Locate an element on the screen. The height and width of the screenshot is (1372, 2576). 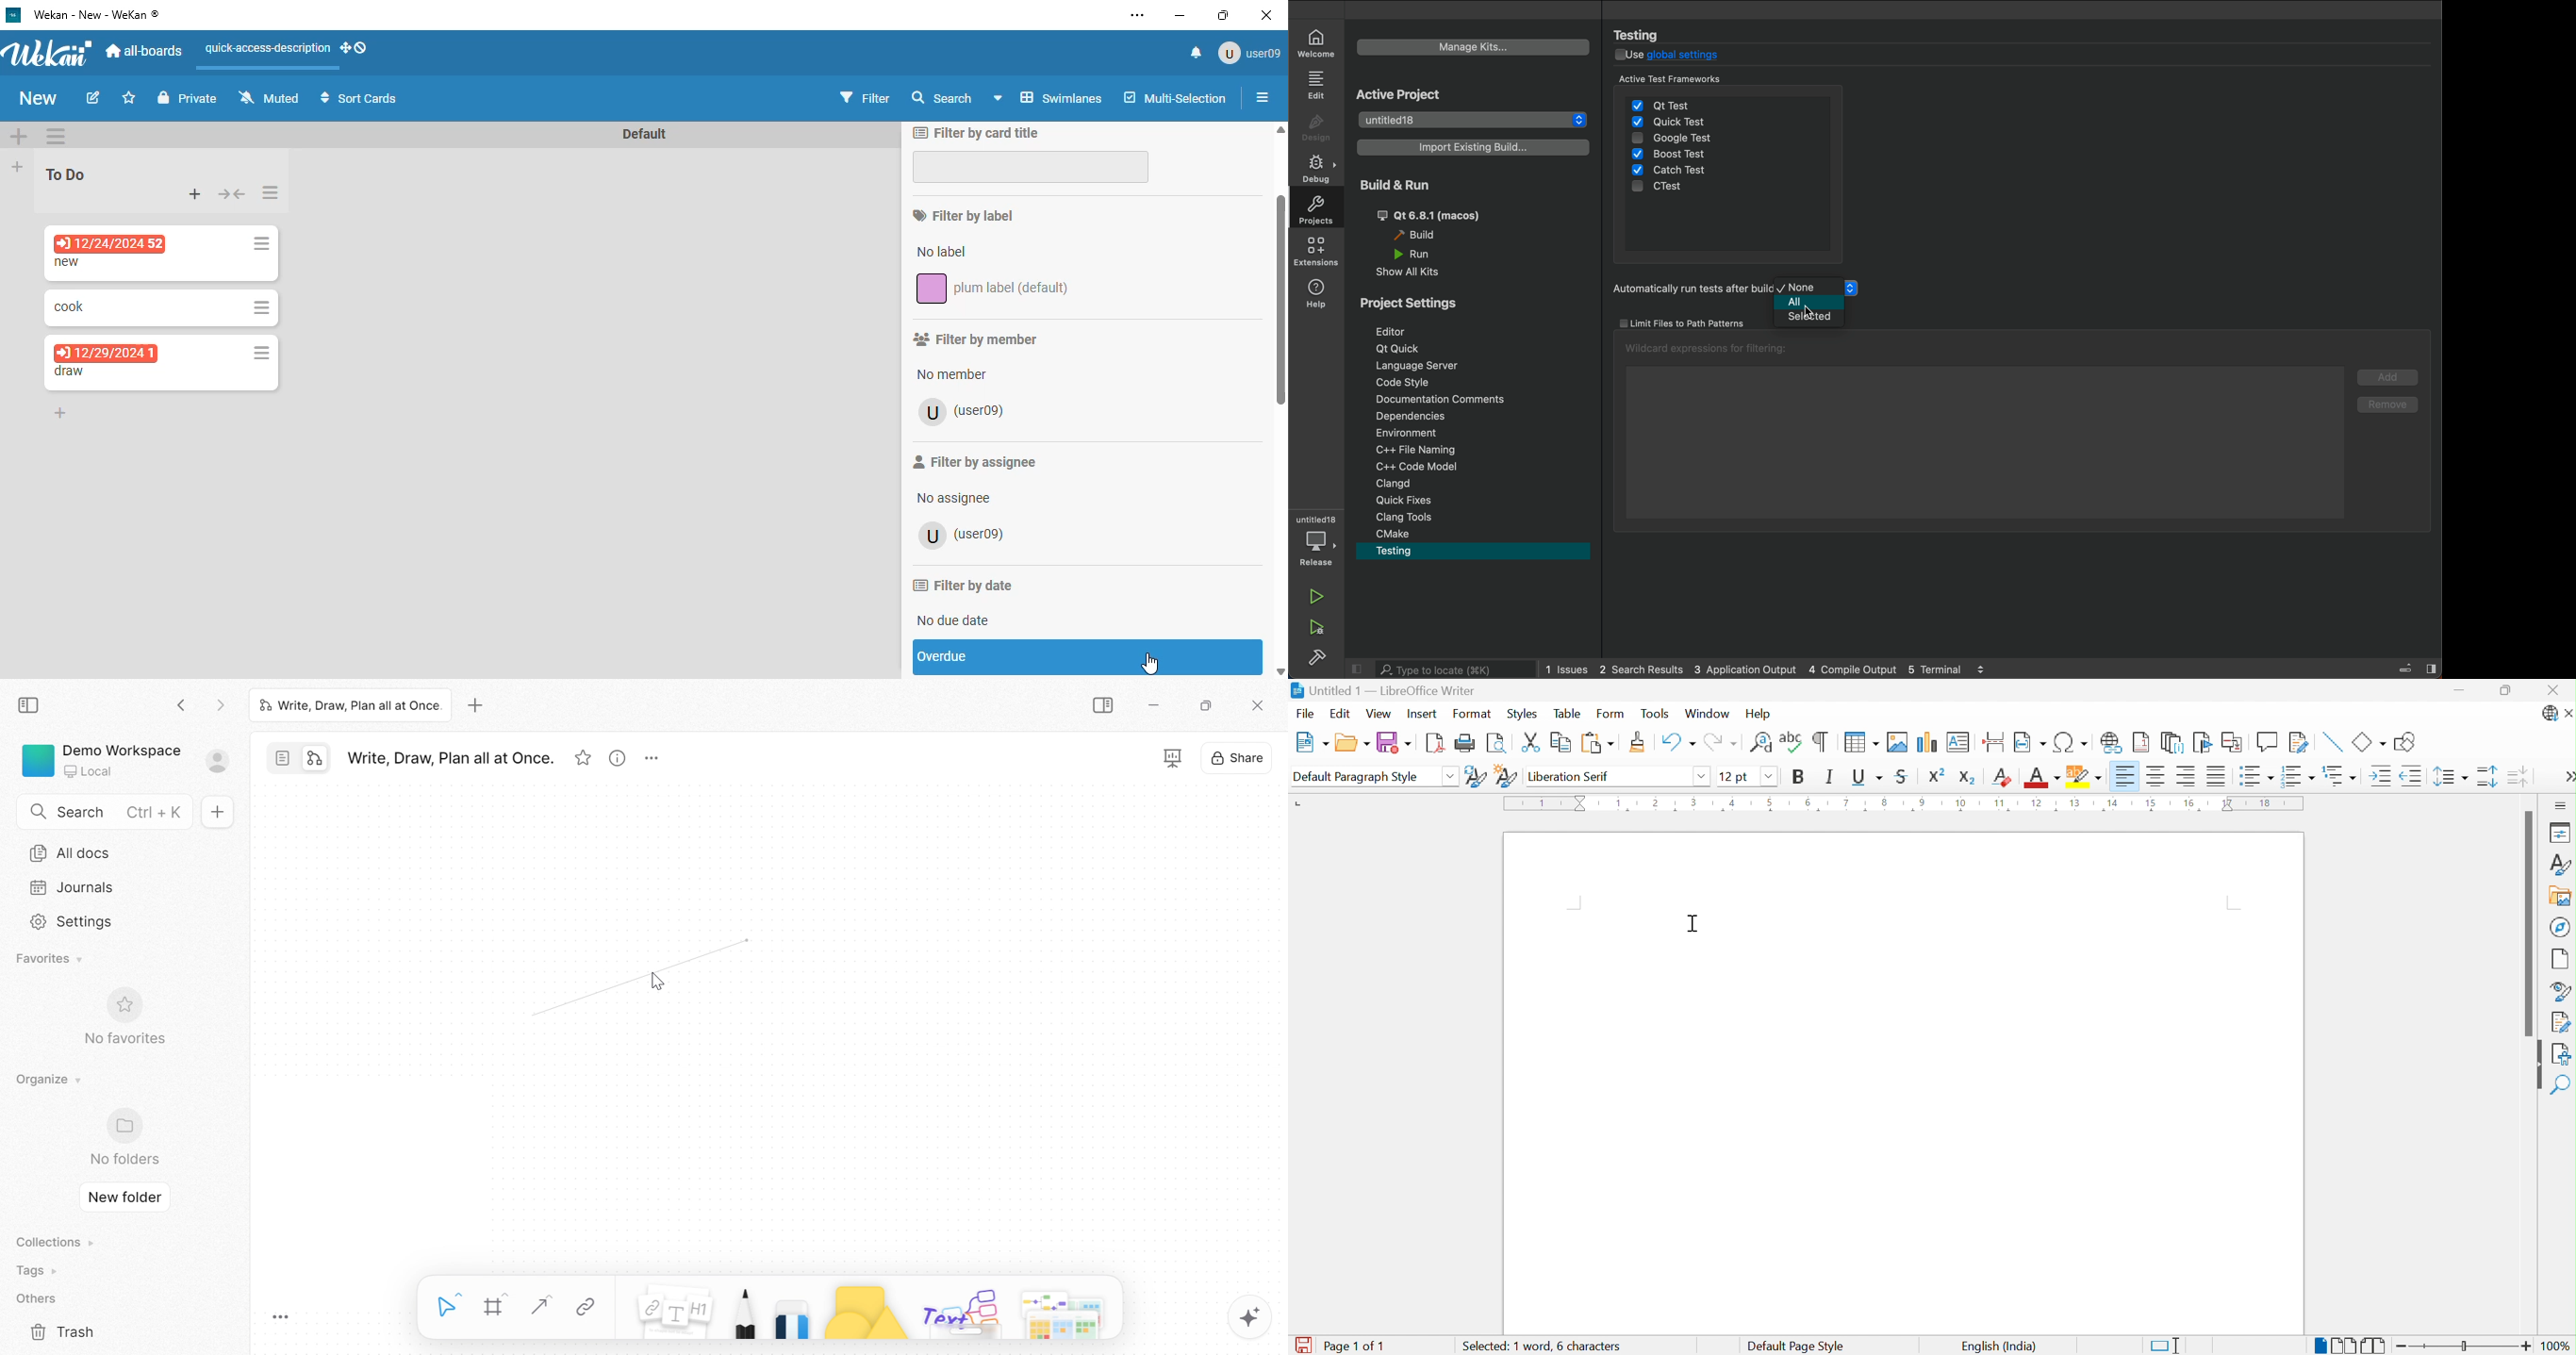
Align Left is located at coordinates (2125, 776).